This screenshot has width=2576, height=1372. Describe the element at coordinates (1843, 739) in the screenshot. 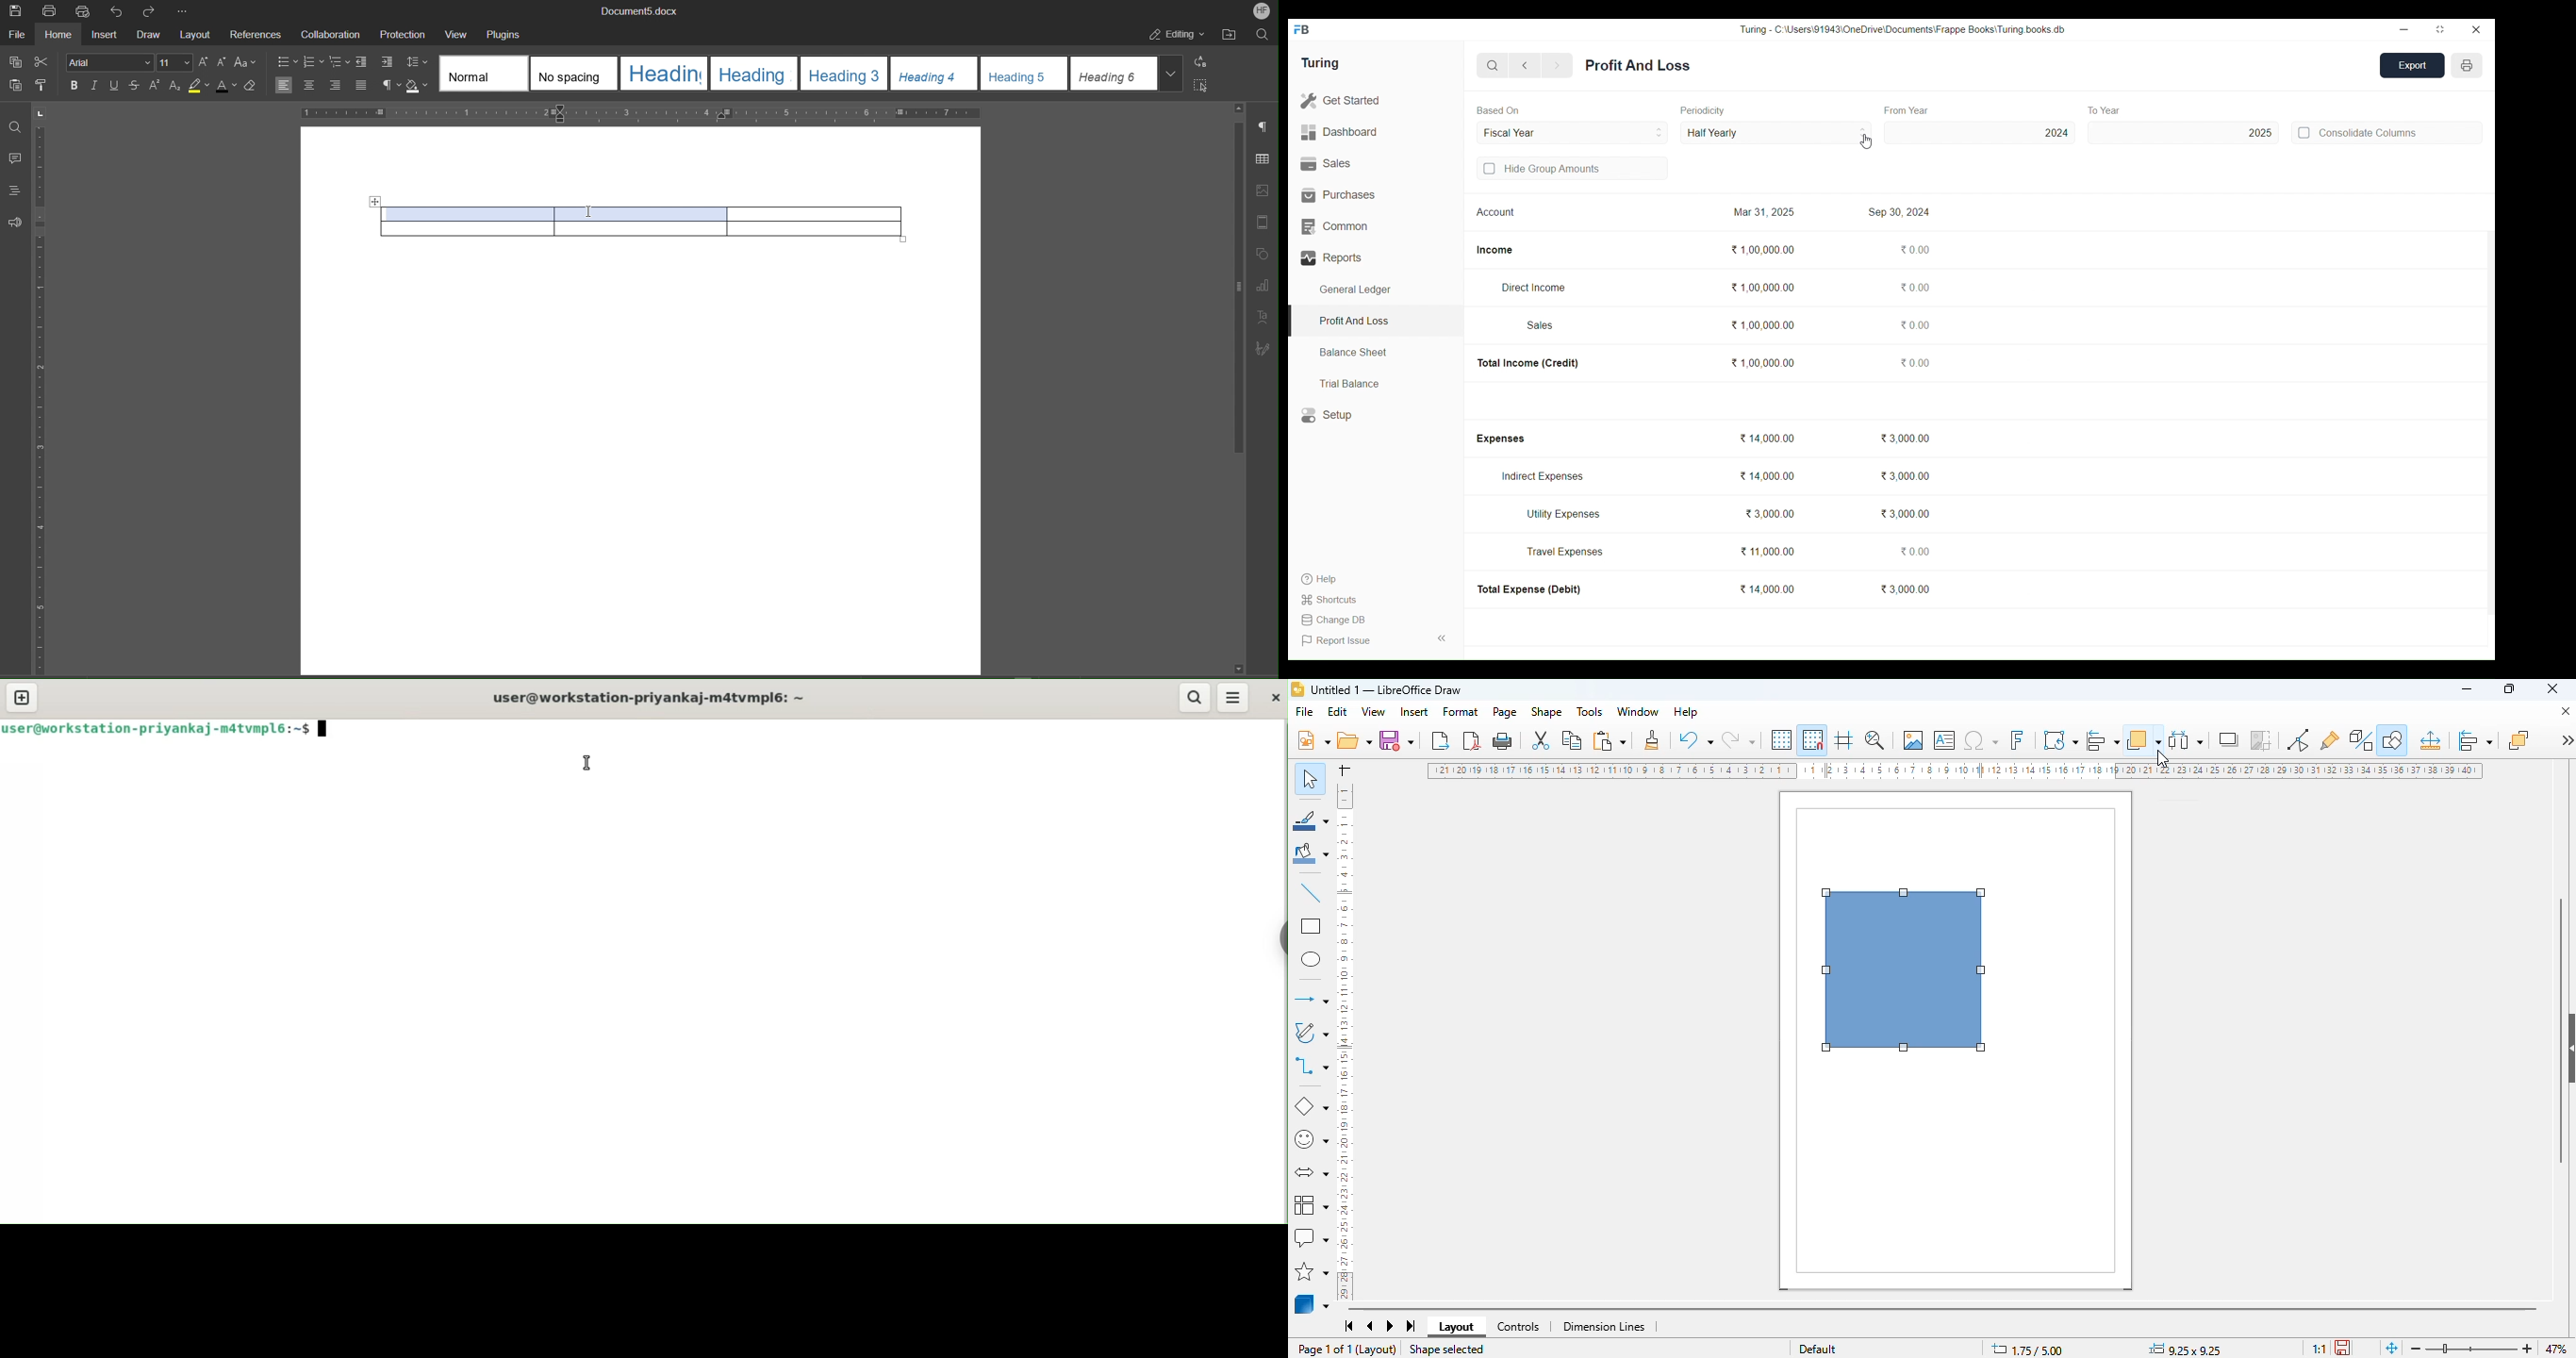

I see `helplines while moving` at that location.